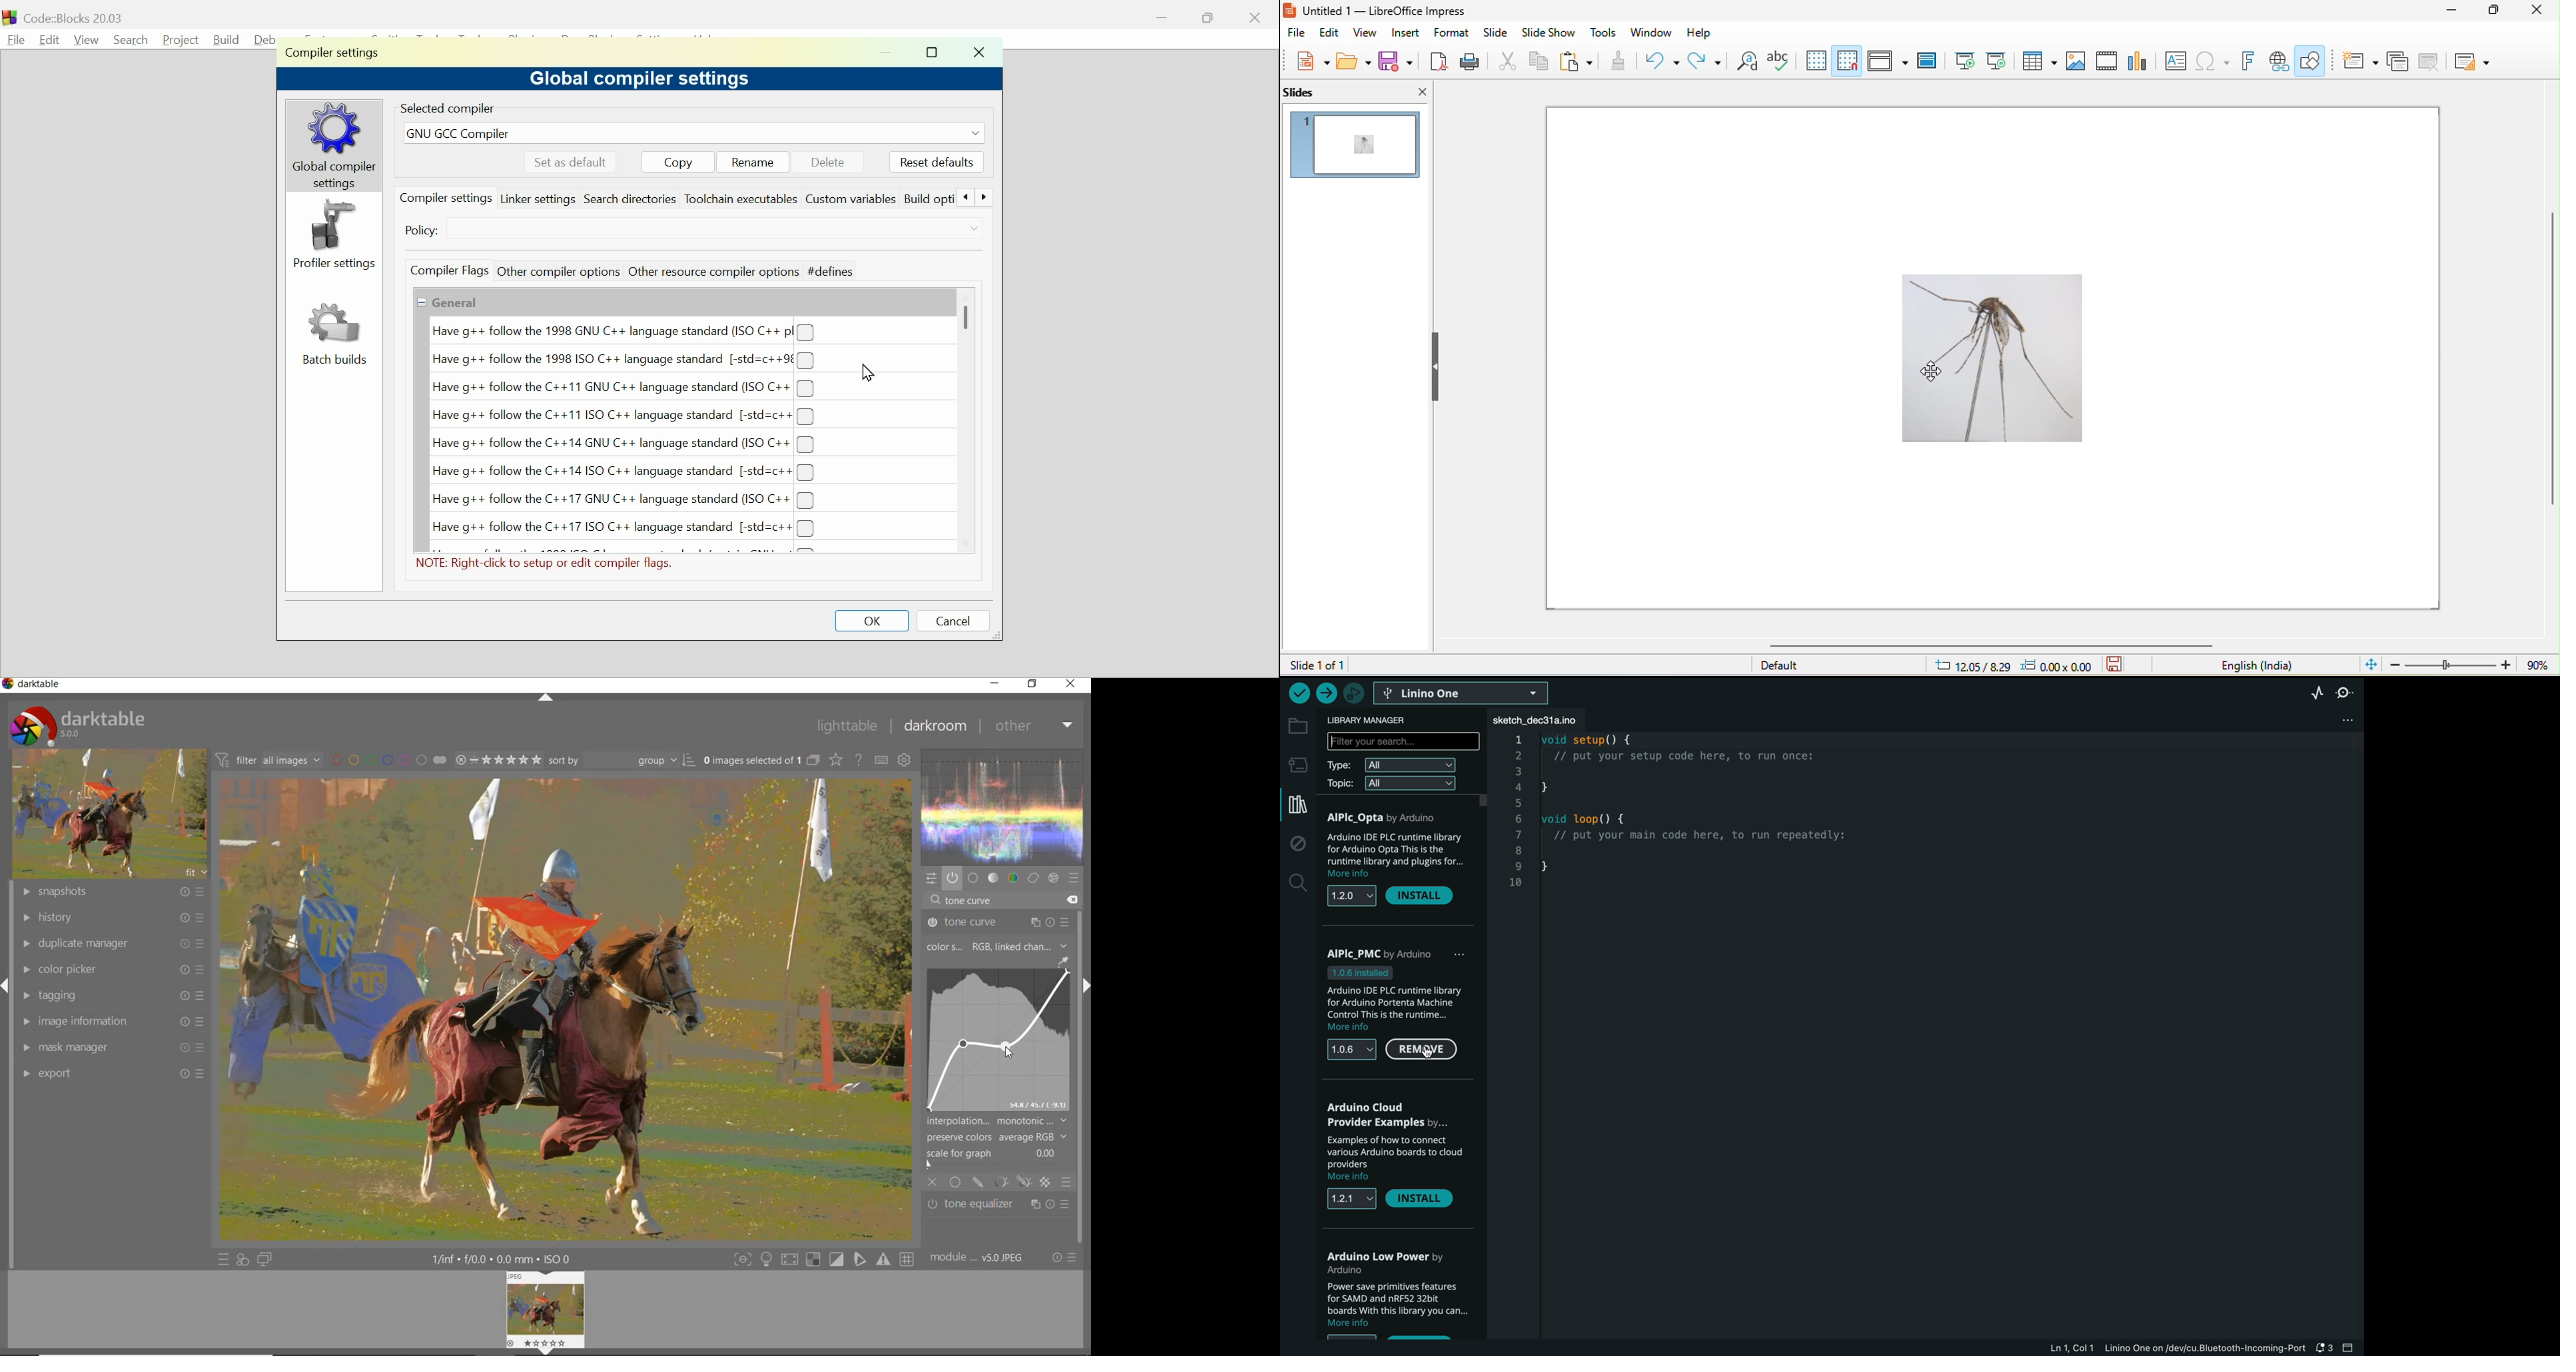 This screenshot has height=1372, width=2576. What do you see at coordinates (1065, 1181) in the screenshot?
I see `blending options` at bounding box center [1065, 1181].